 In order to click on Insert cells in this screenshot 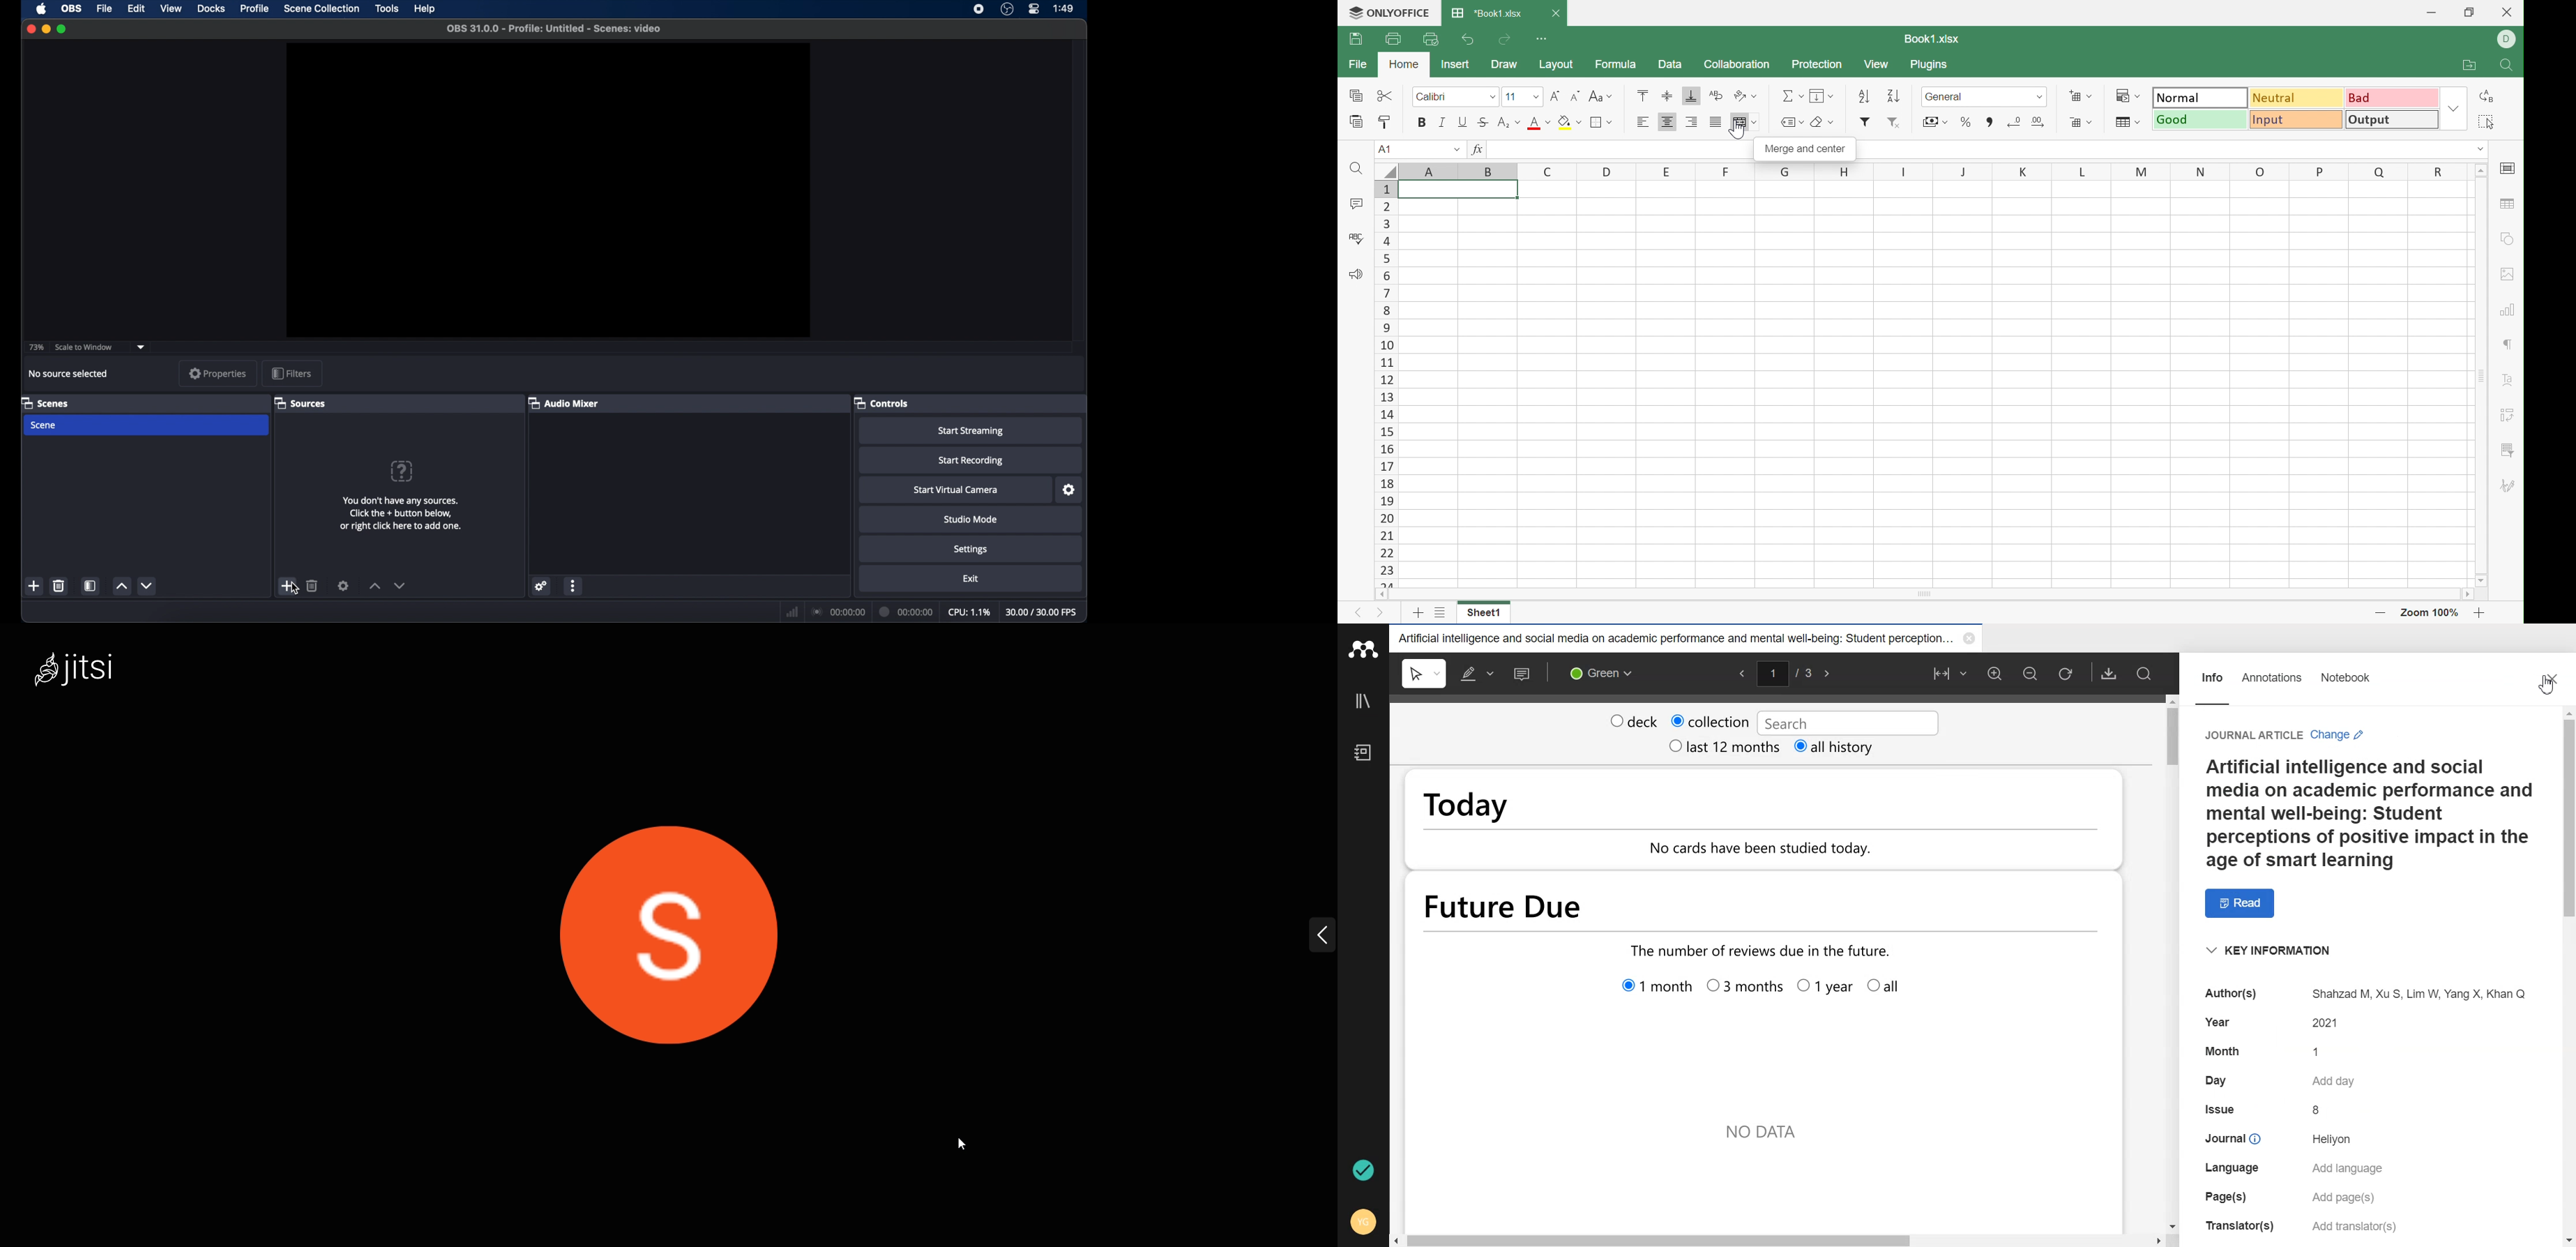, I will do `click(2080, 97)`.